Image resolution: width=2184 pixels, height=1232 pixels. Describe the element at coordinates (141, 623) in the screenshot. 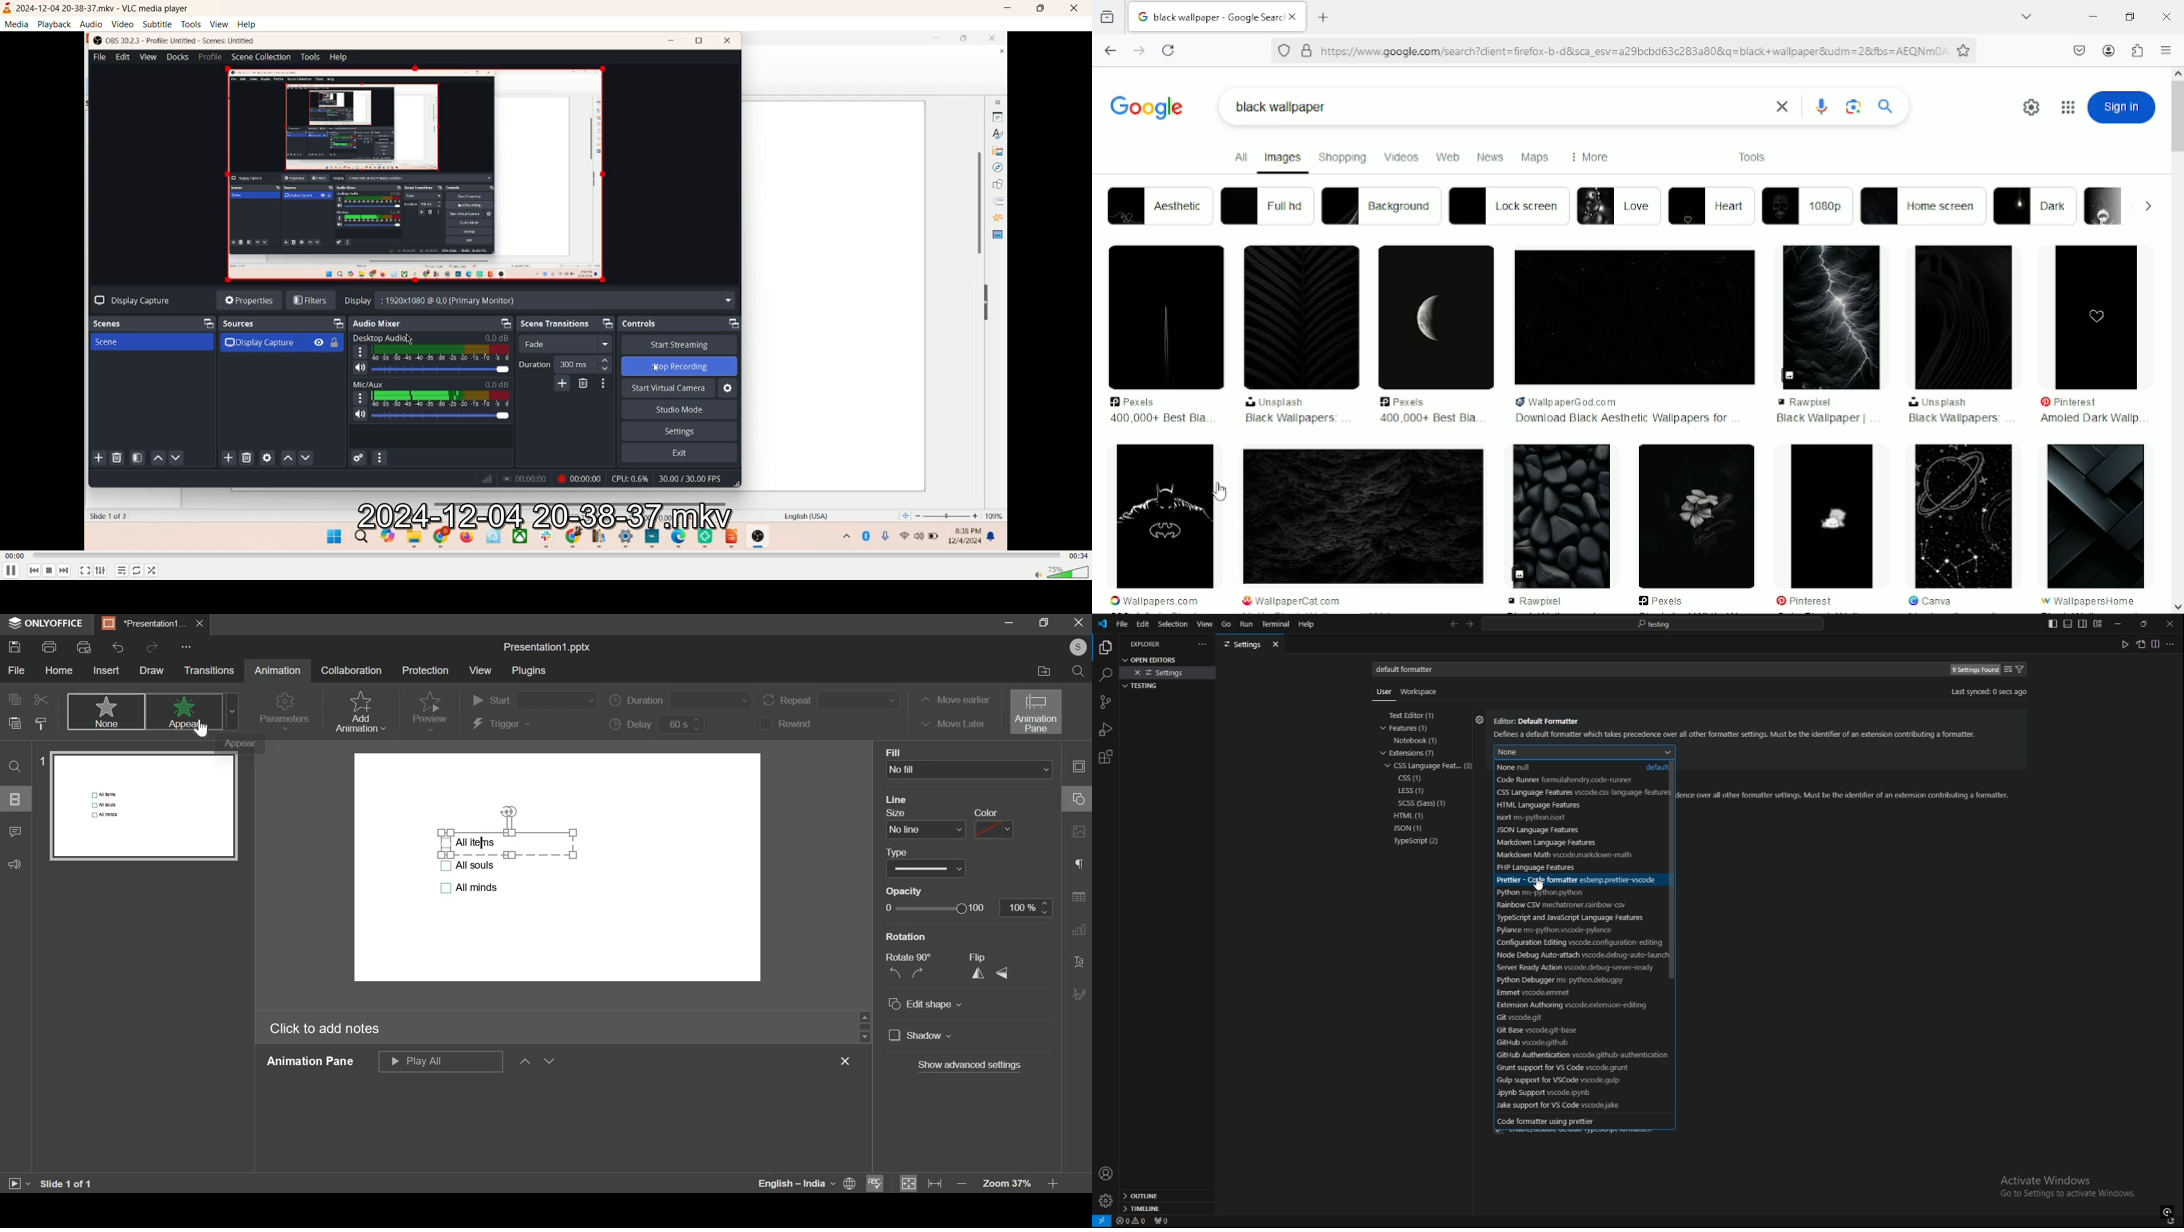

I see `presentation1` at that location.